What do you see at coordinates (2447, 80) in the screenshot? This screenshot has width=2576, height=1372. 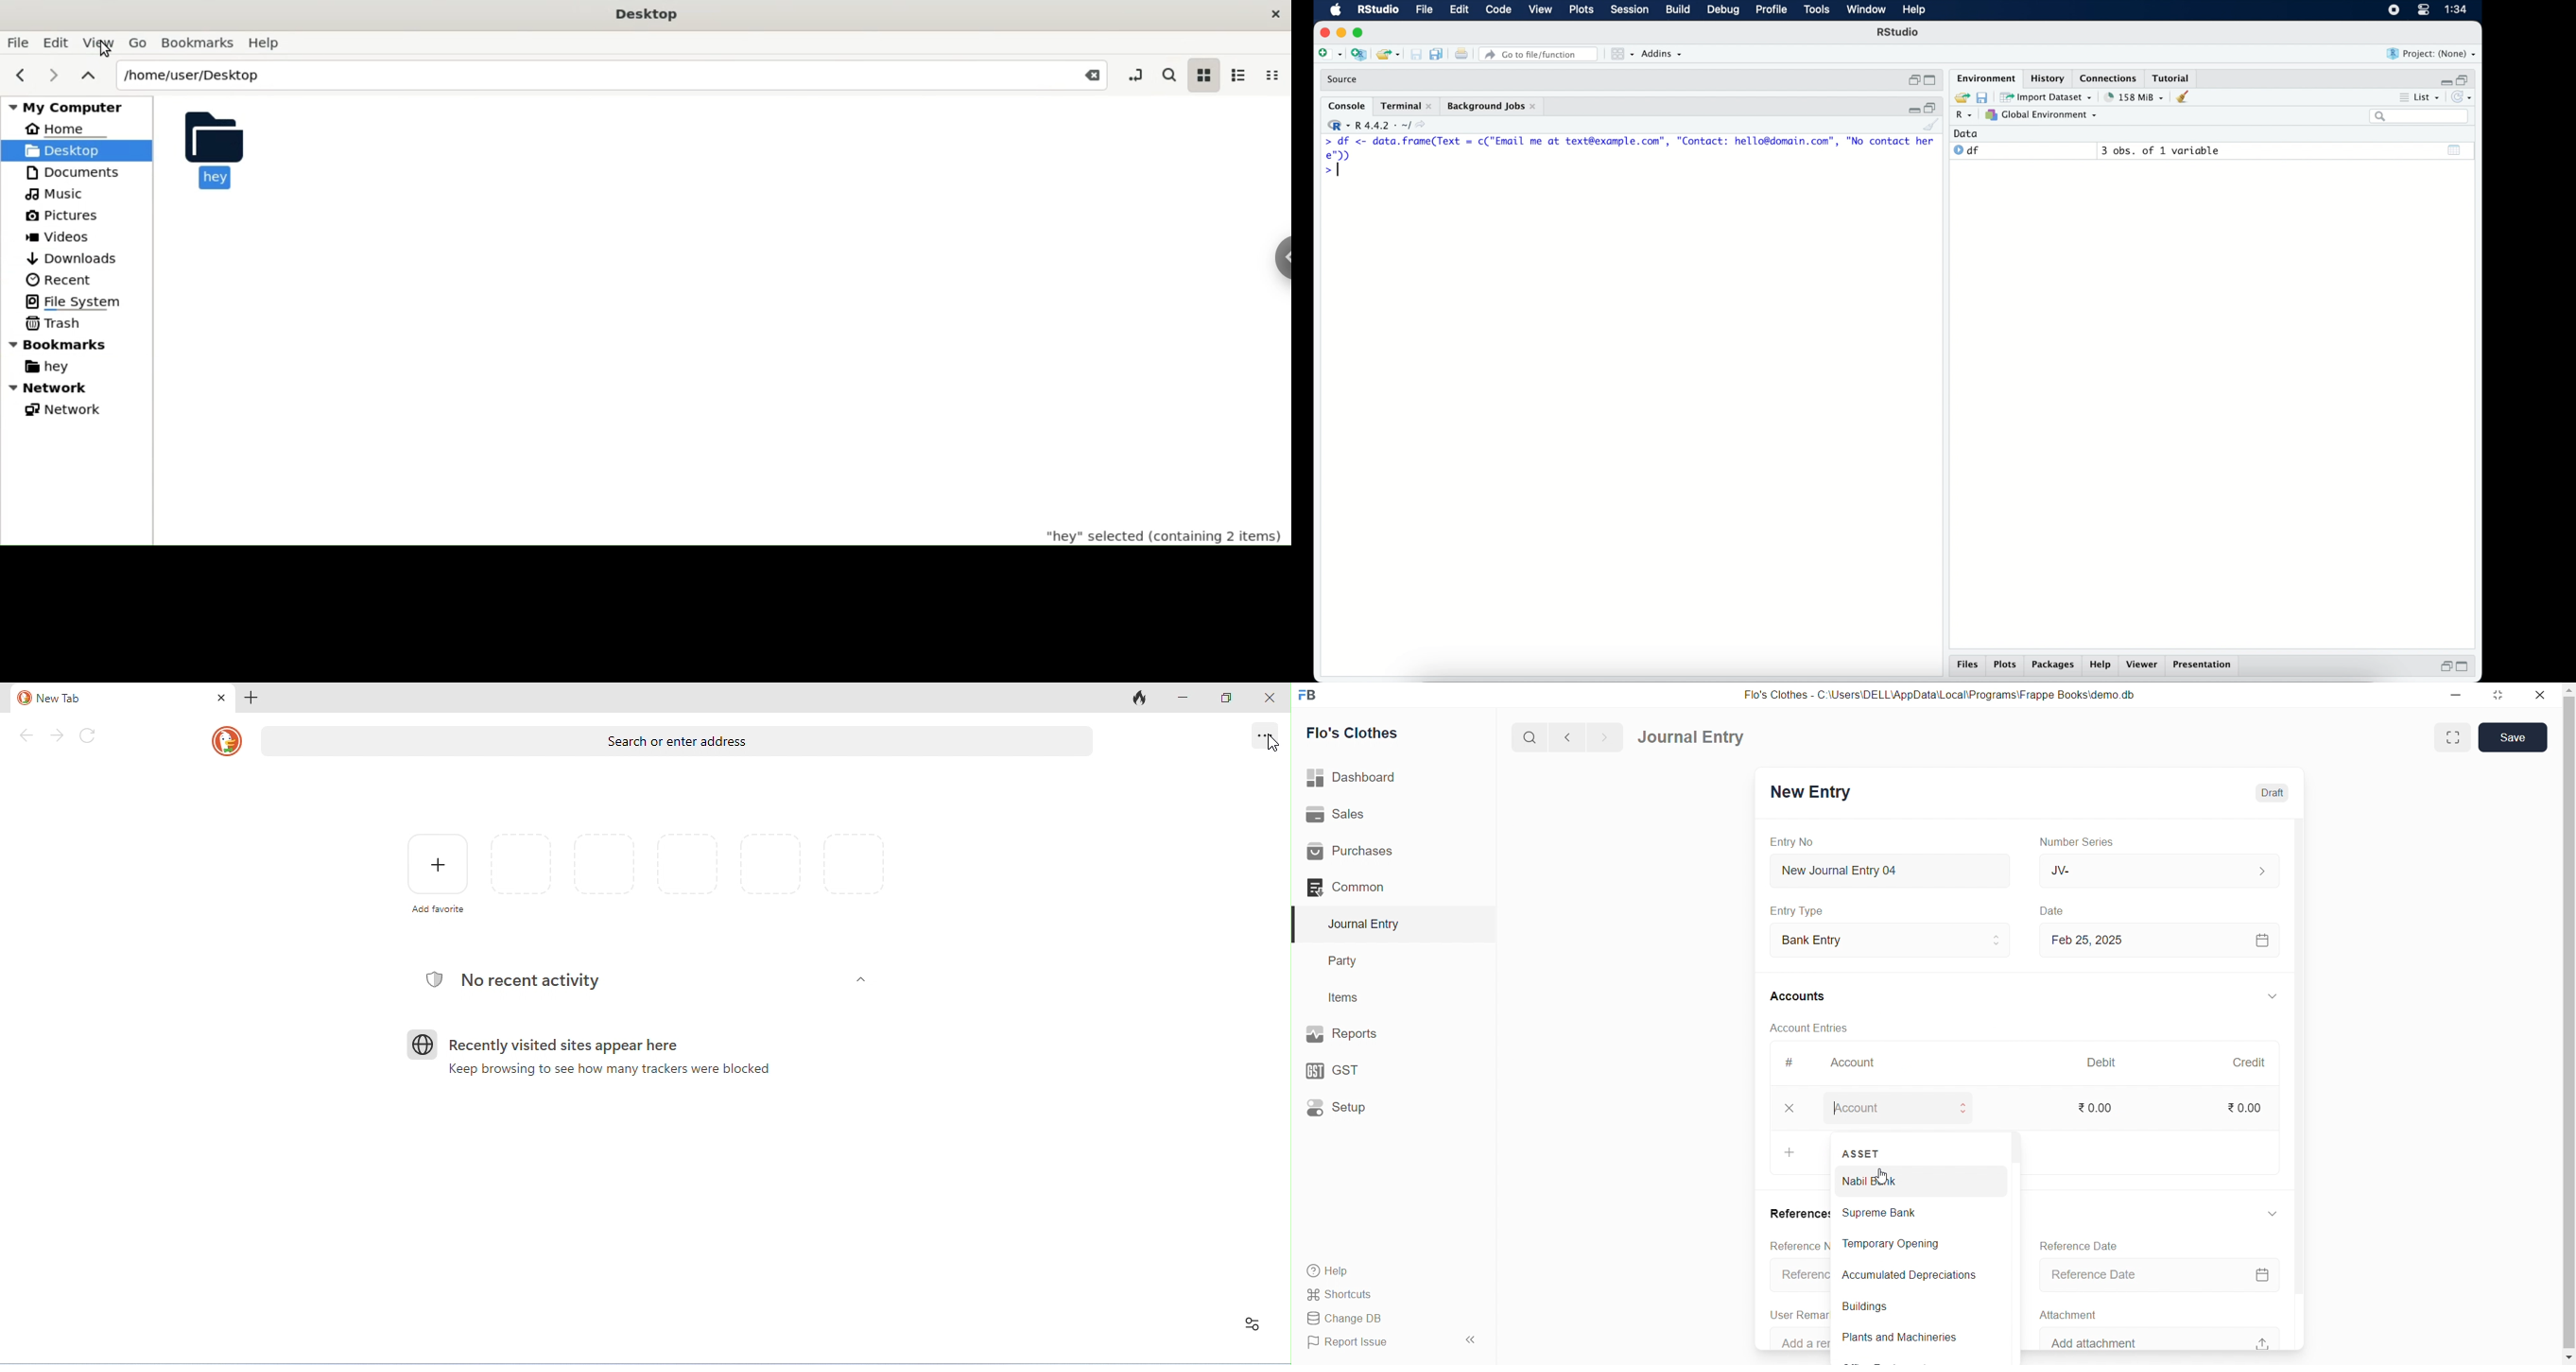 I see `minimize` at bounding box center [2447, 80].